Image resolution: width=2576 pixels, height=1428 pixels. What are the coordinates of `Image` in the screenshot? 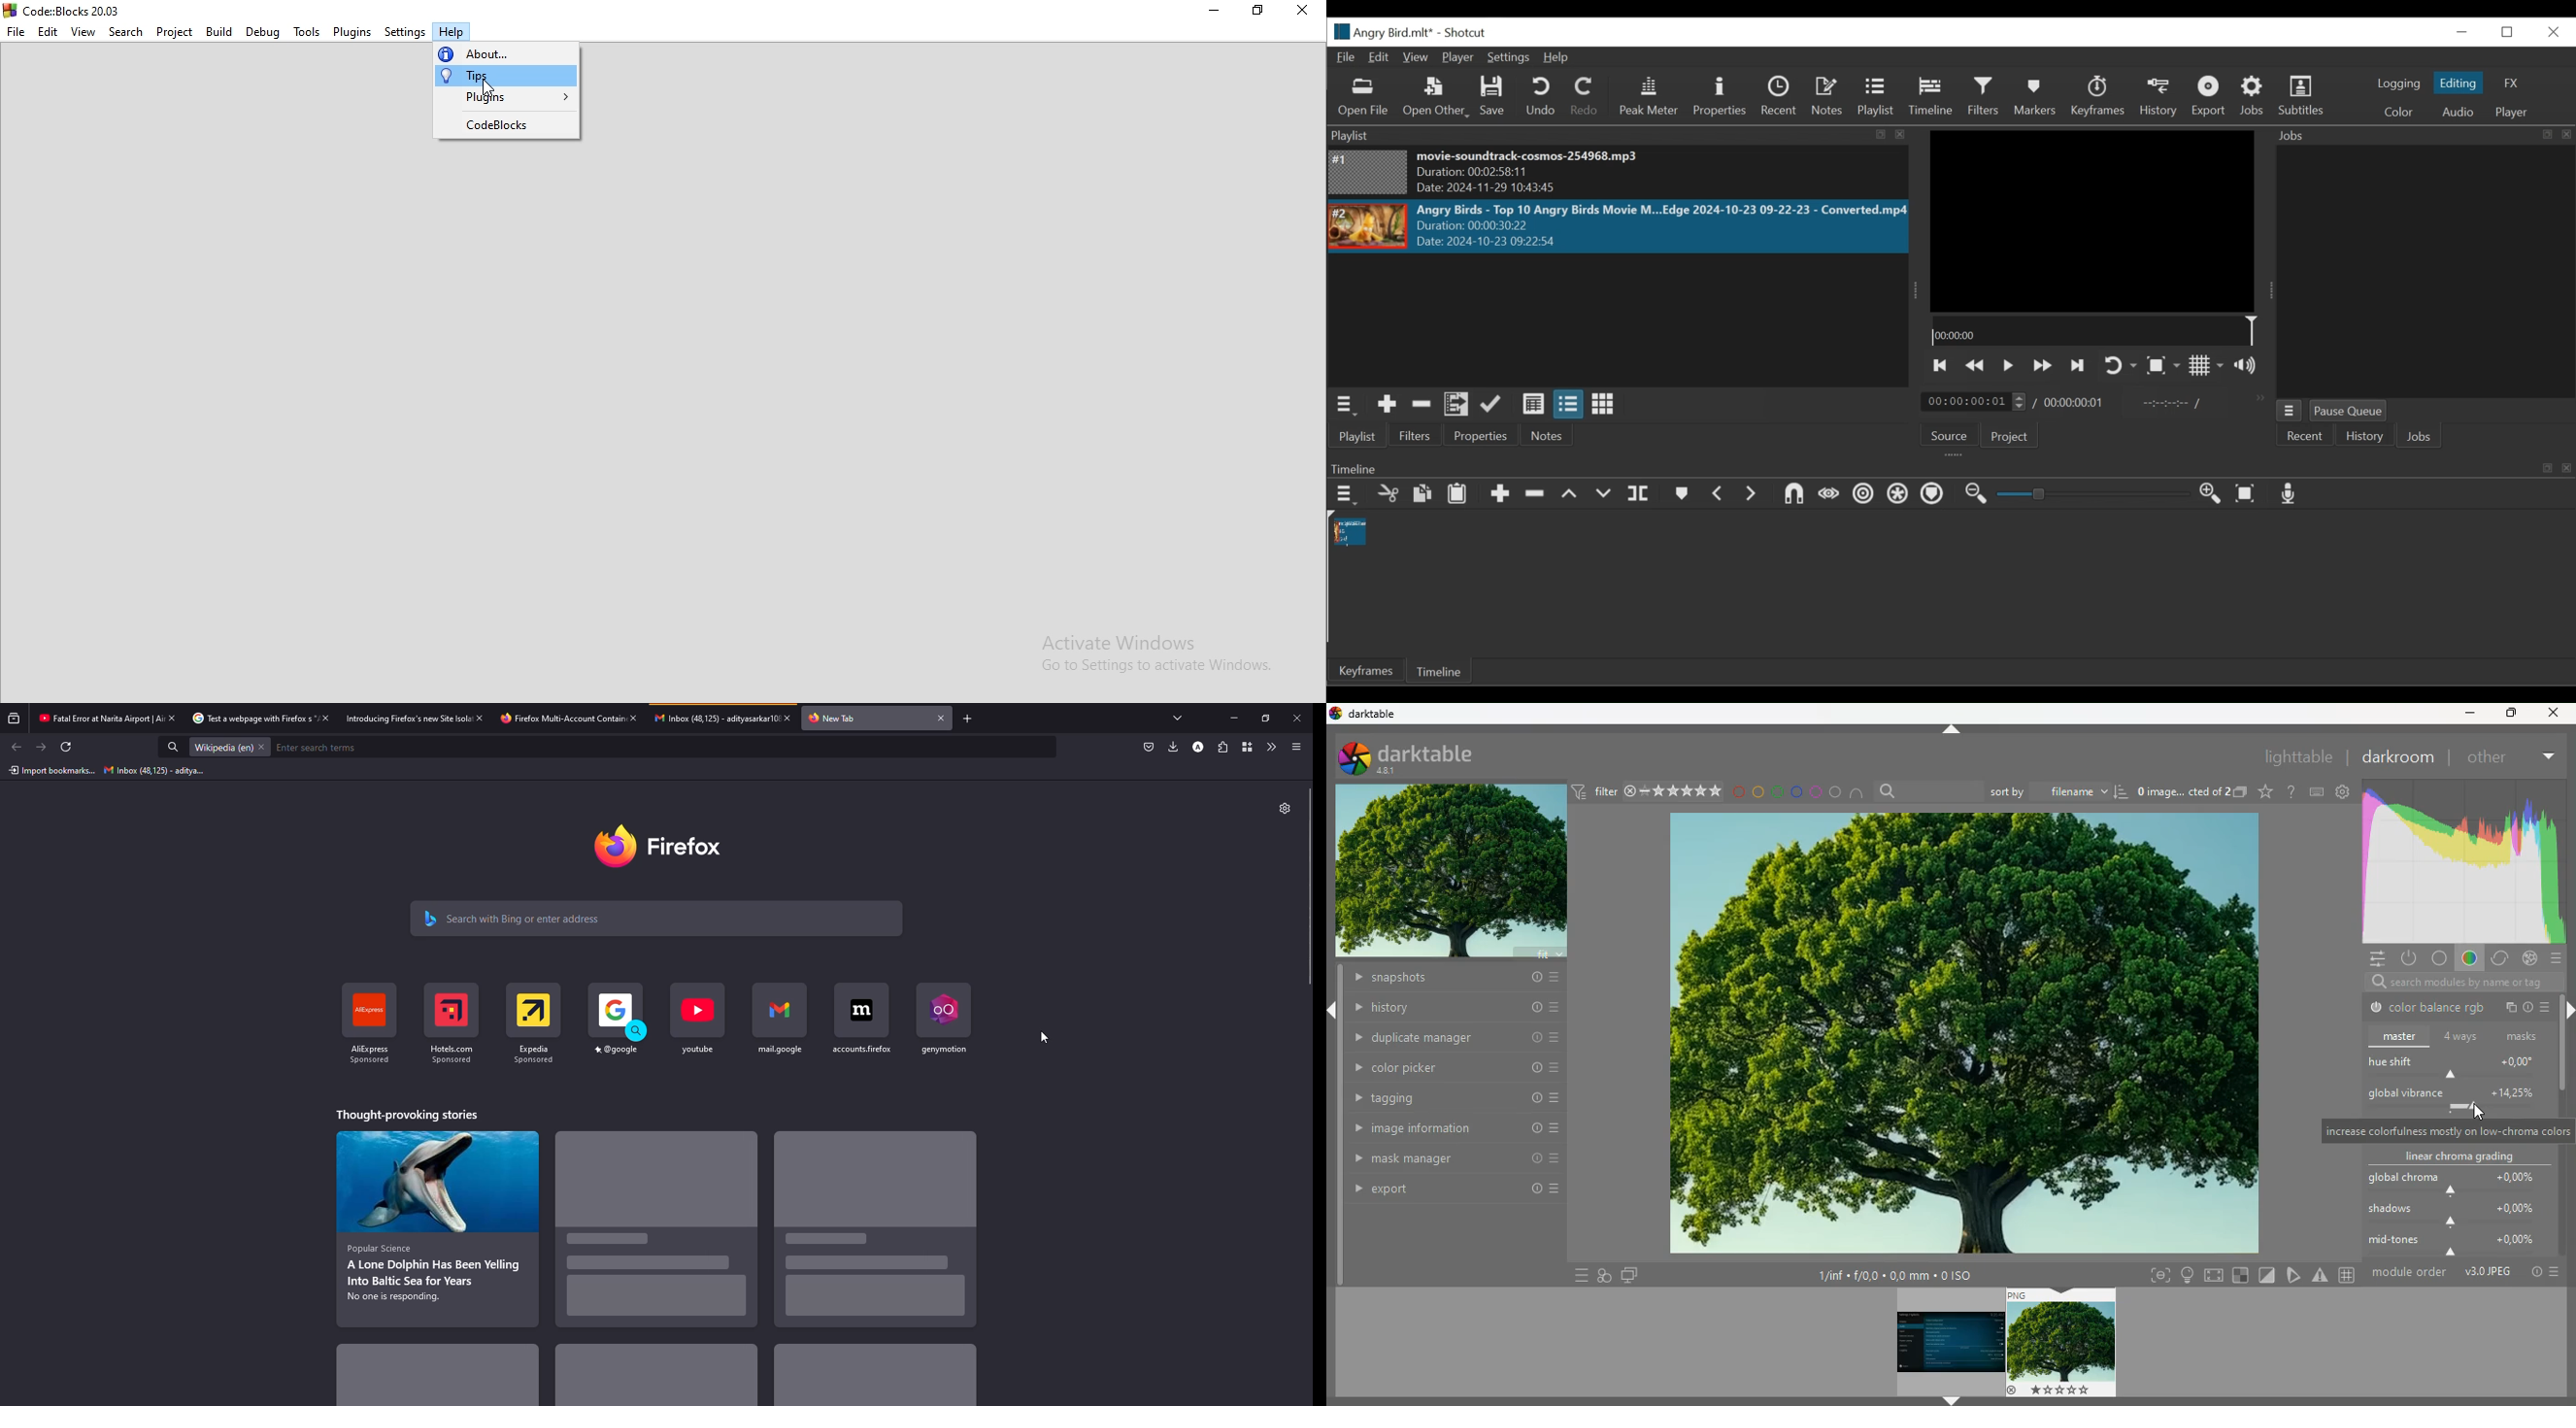 It's located at (1368, 227).